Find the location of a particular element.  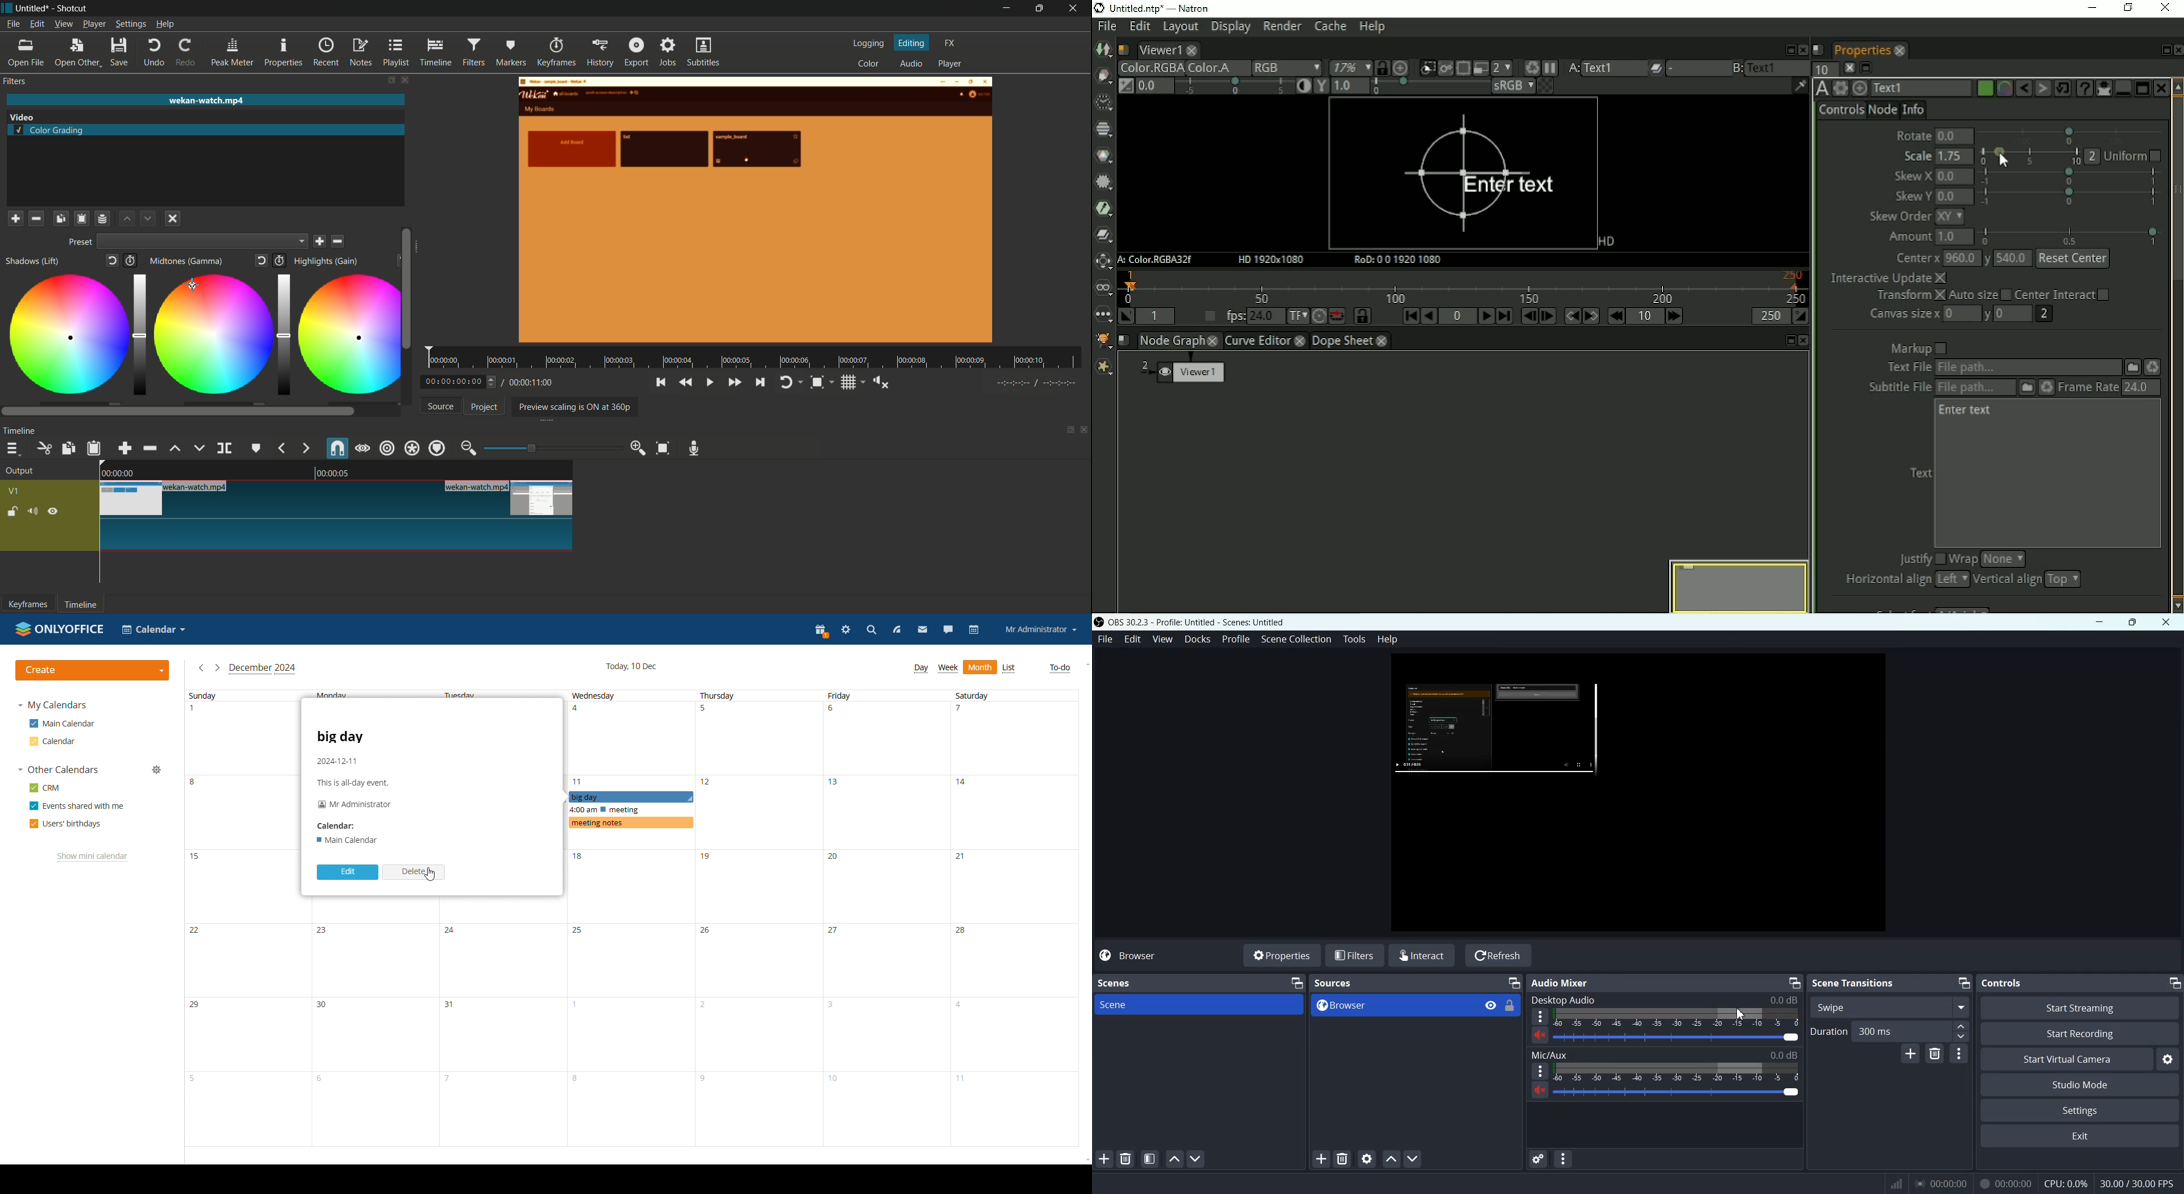

Set the playback out point is located at coordinates (1800, 317).